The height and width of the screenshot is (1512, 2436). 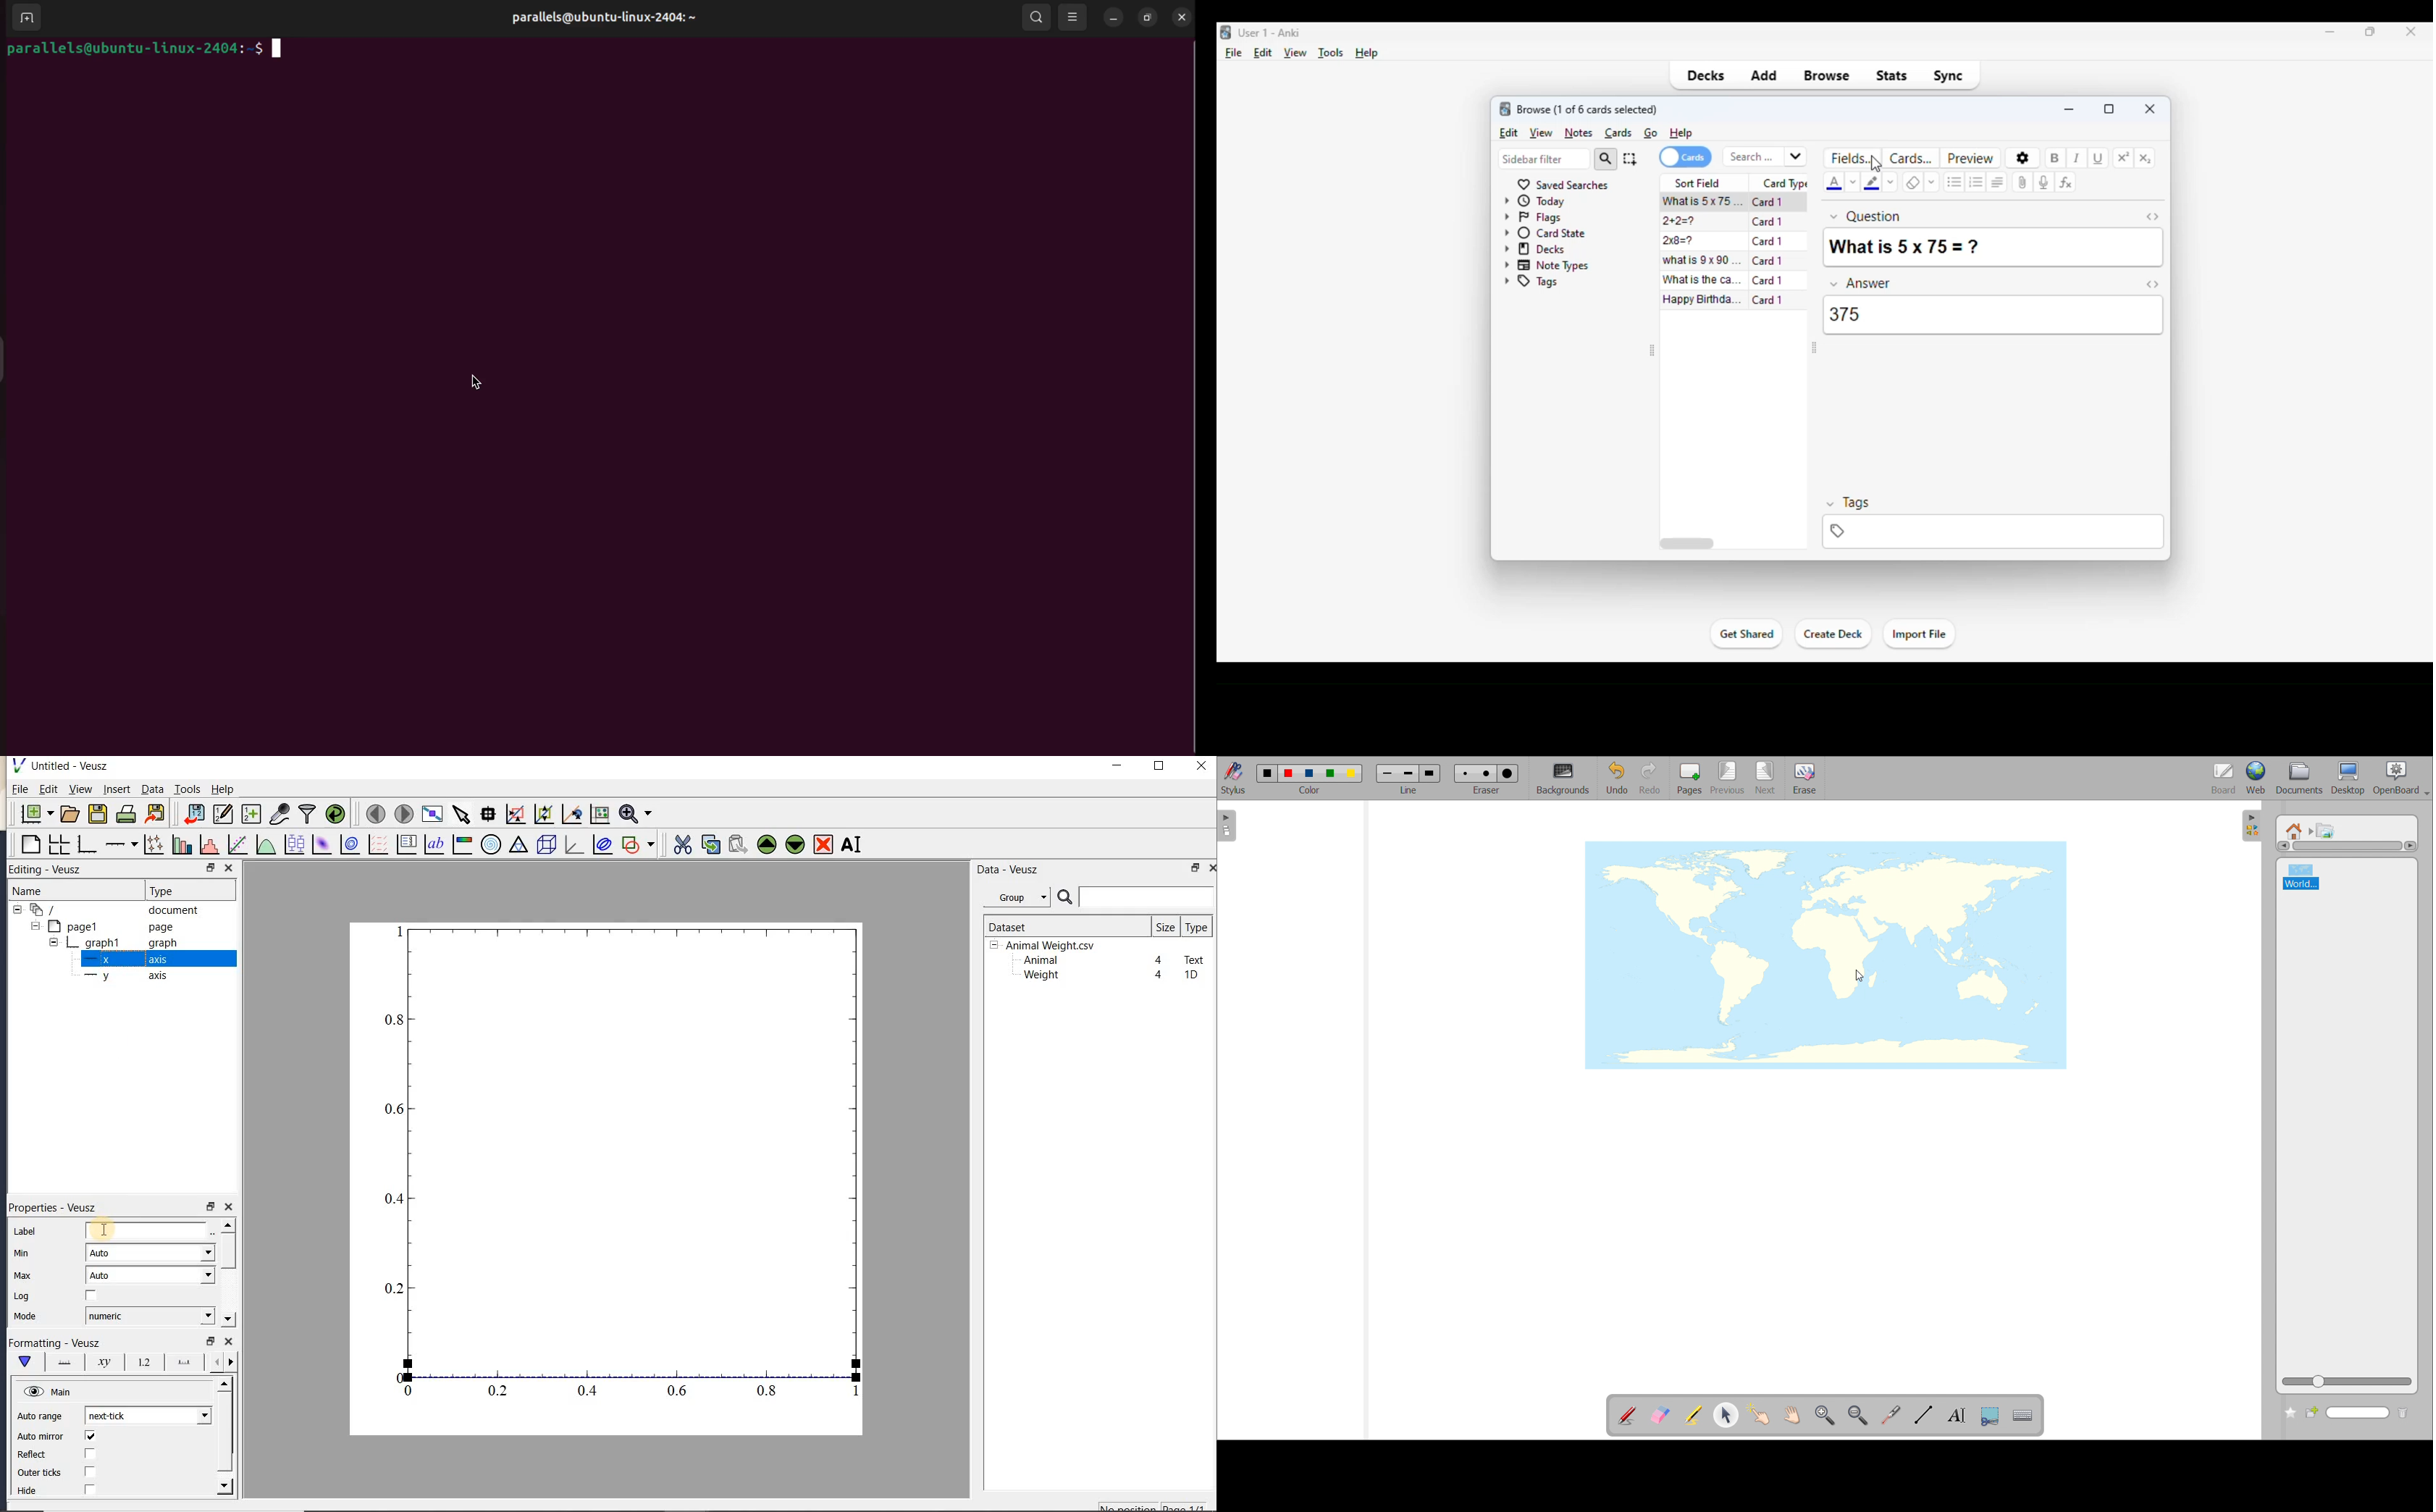 What do you see at coordinates (462, 815) in the screenshot?
I see `select items from the graph or scroll` at bounding box center [462, 815].